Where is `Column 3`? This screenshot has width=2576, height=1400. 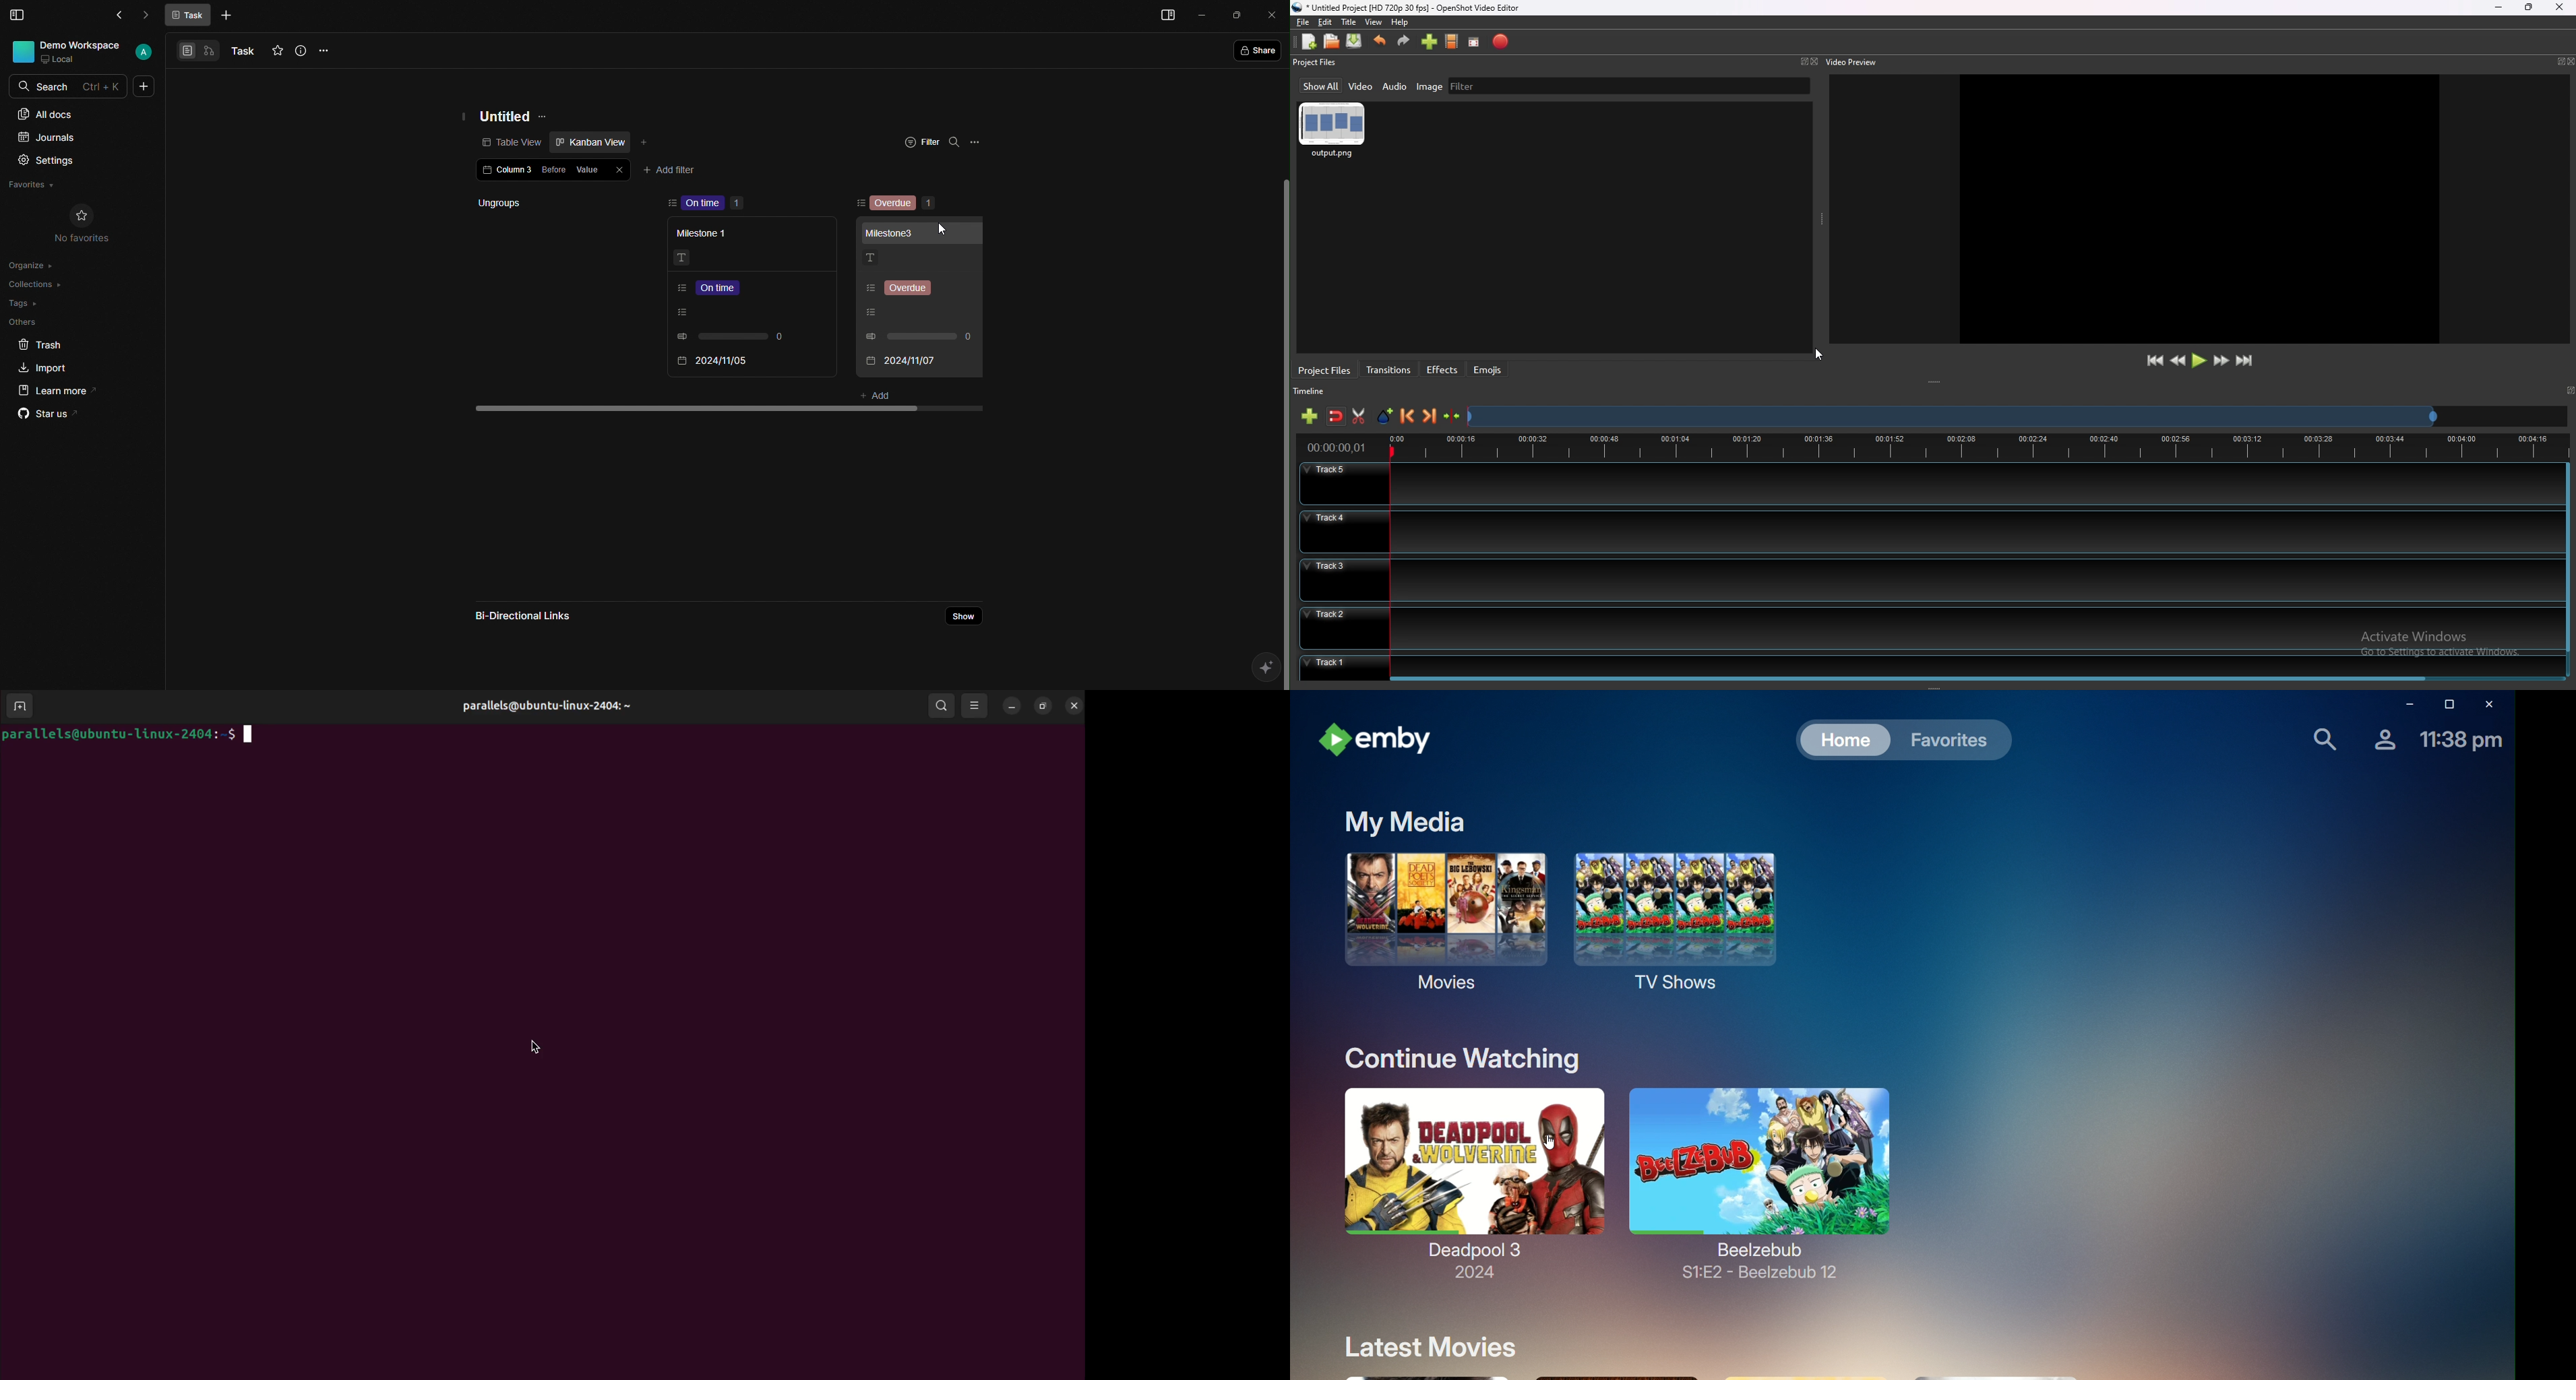 Column 3 is located at coordinates (505, 171).